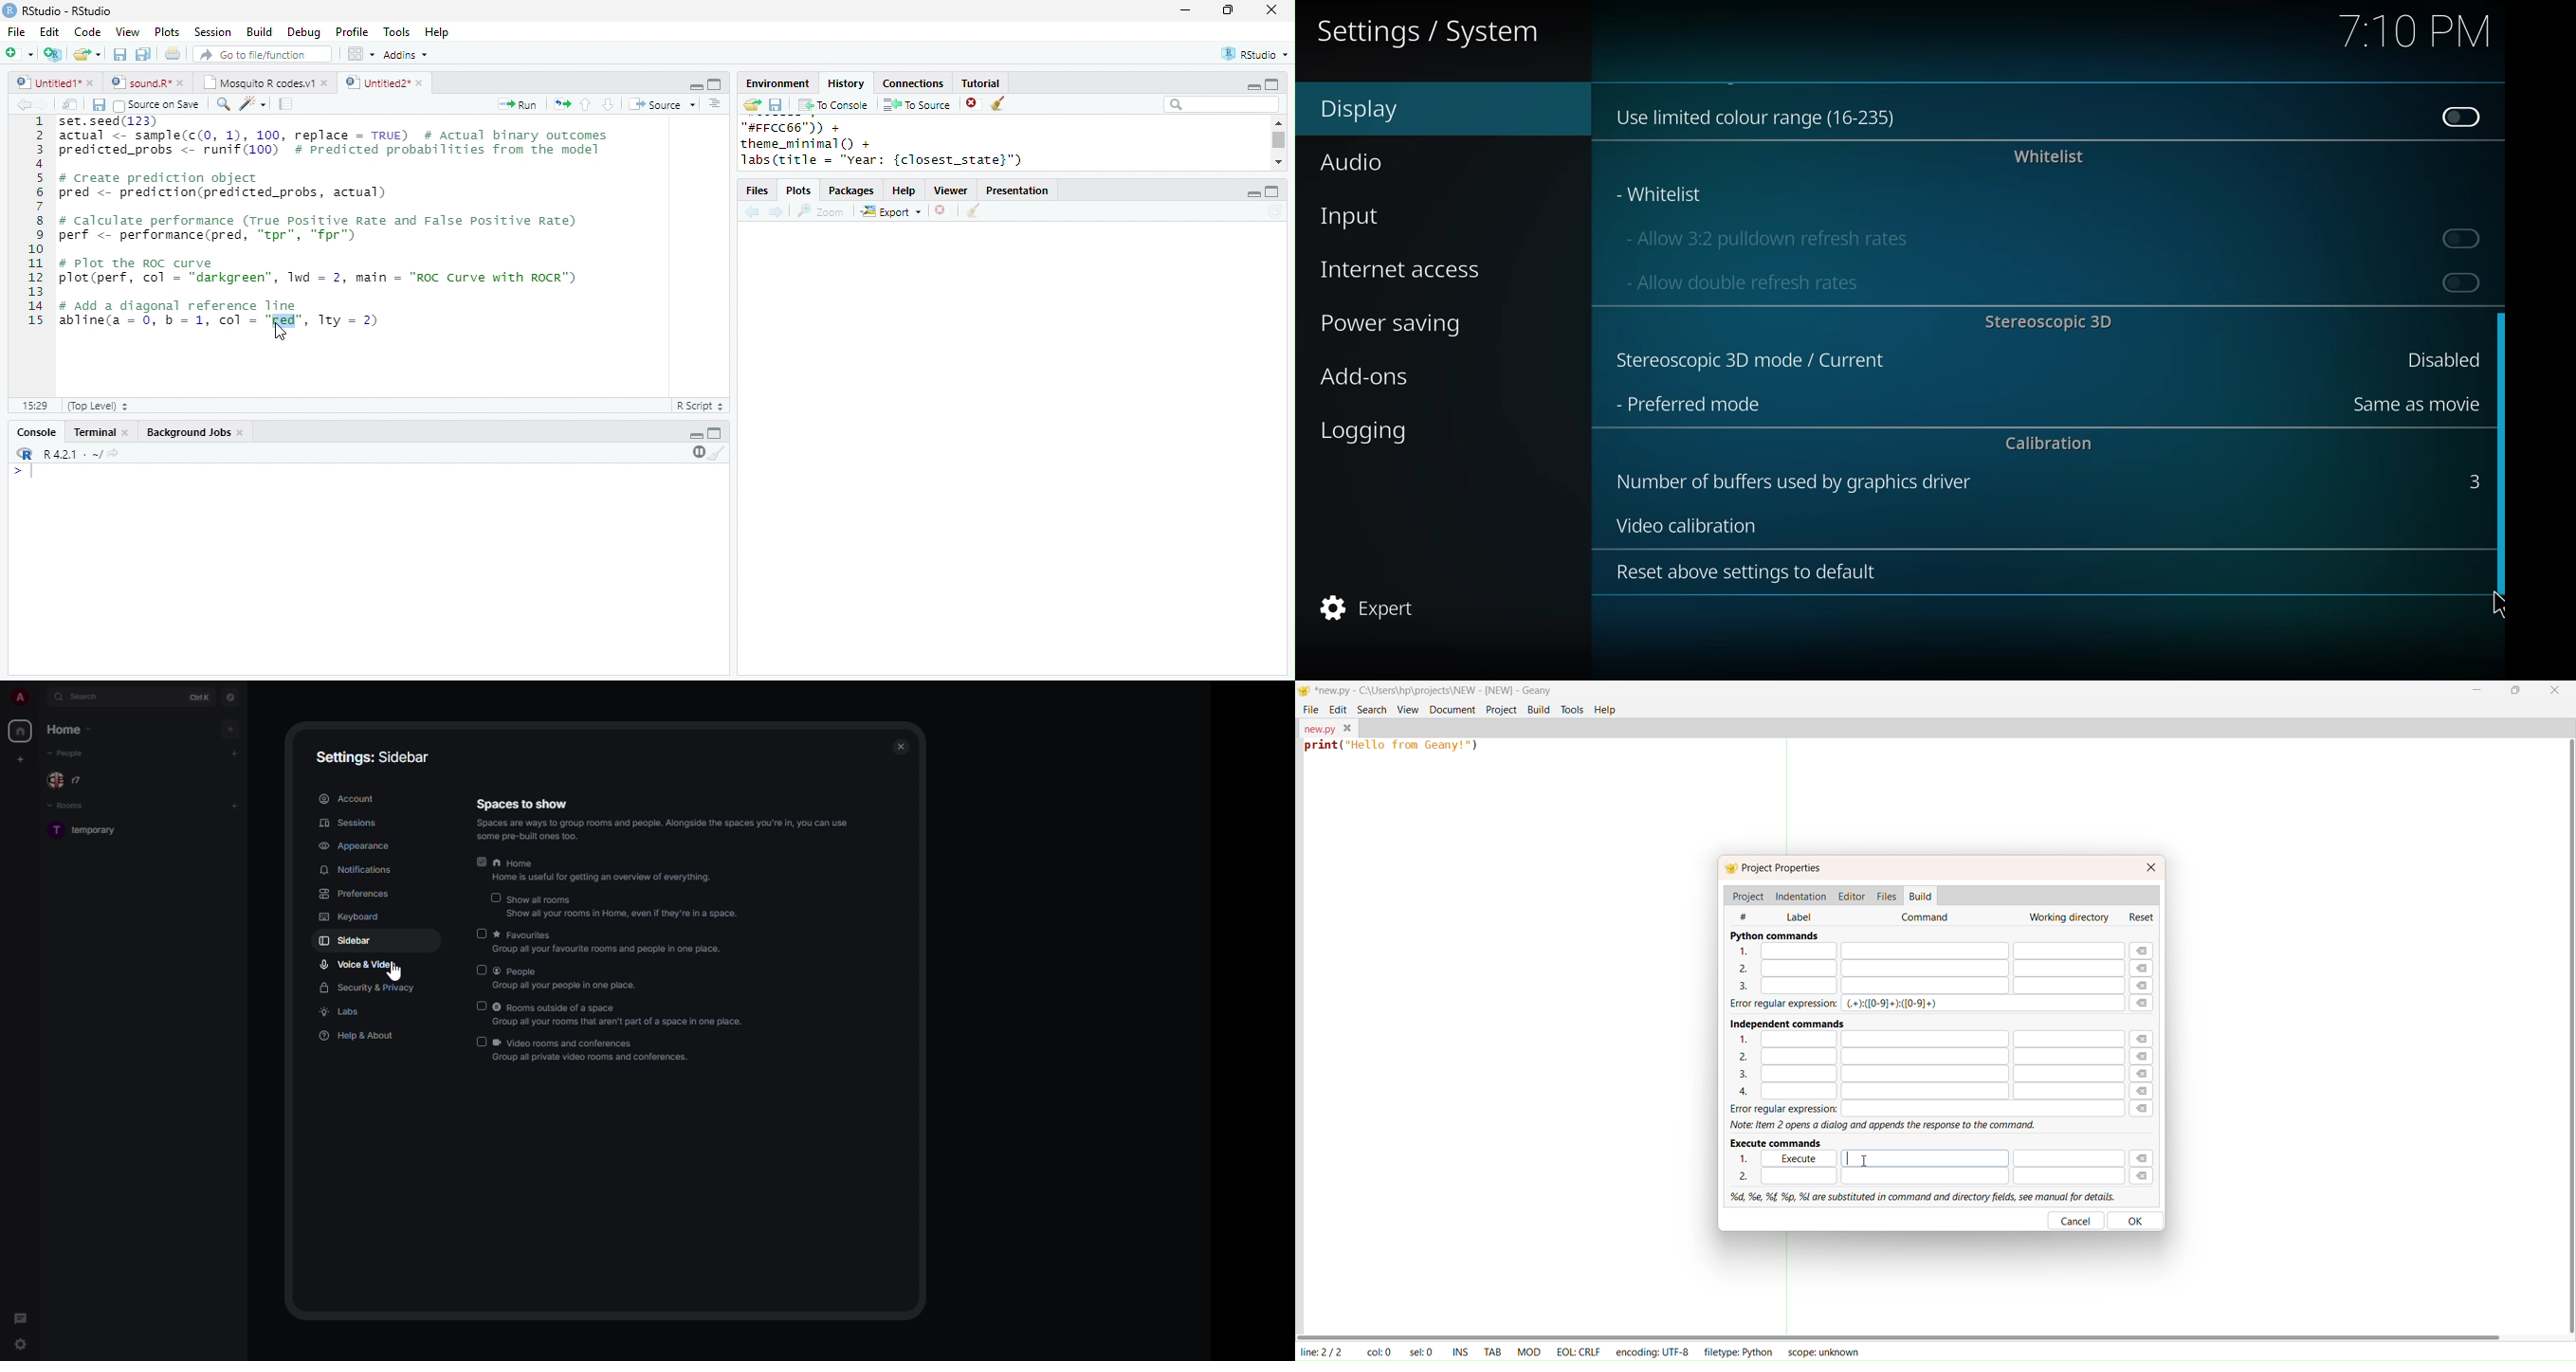 This screenshot has width=2576, height=1372. I want to click on Addins, so click(406, 55).